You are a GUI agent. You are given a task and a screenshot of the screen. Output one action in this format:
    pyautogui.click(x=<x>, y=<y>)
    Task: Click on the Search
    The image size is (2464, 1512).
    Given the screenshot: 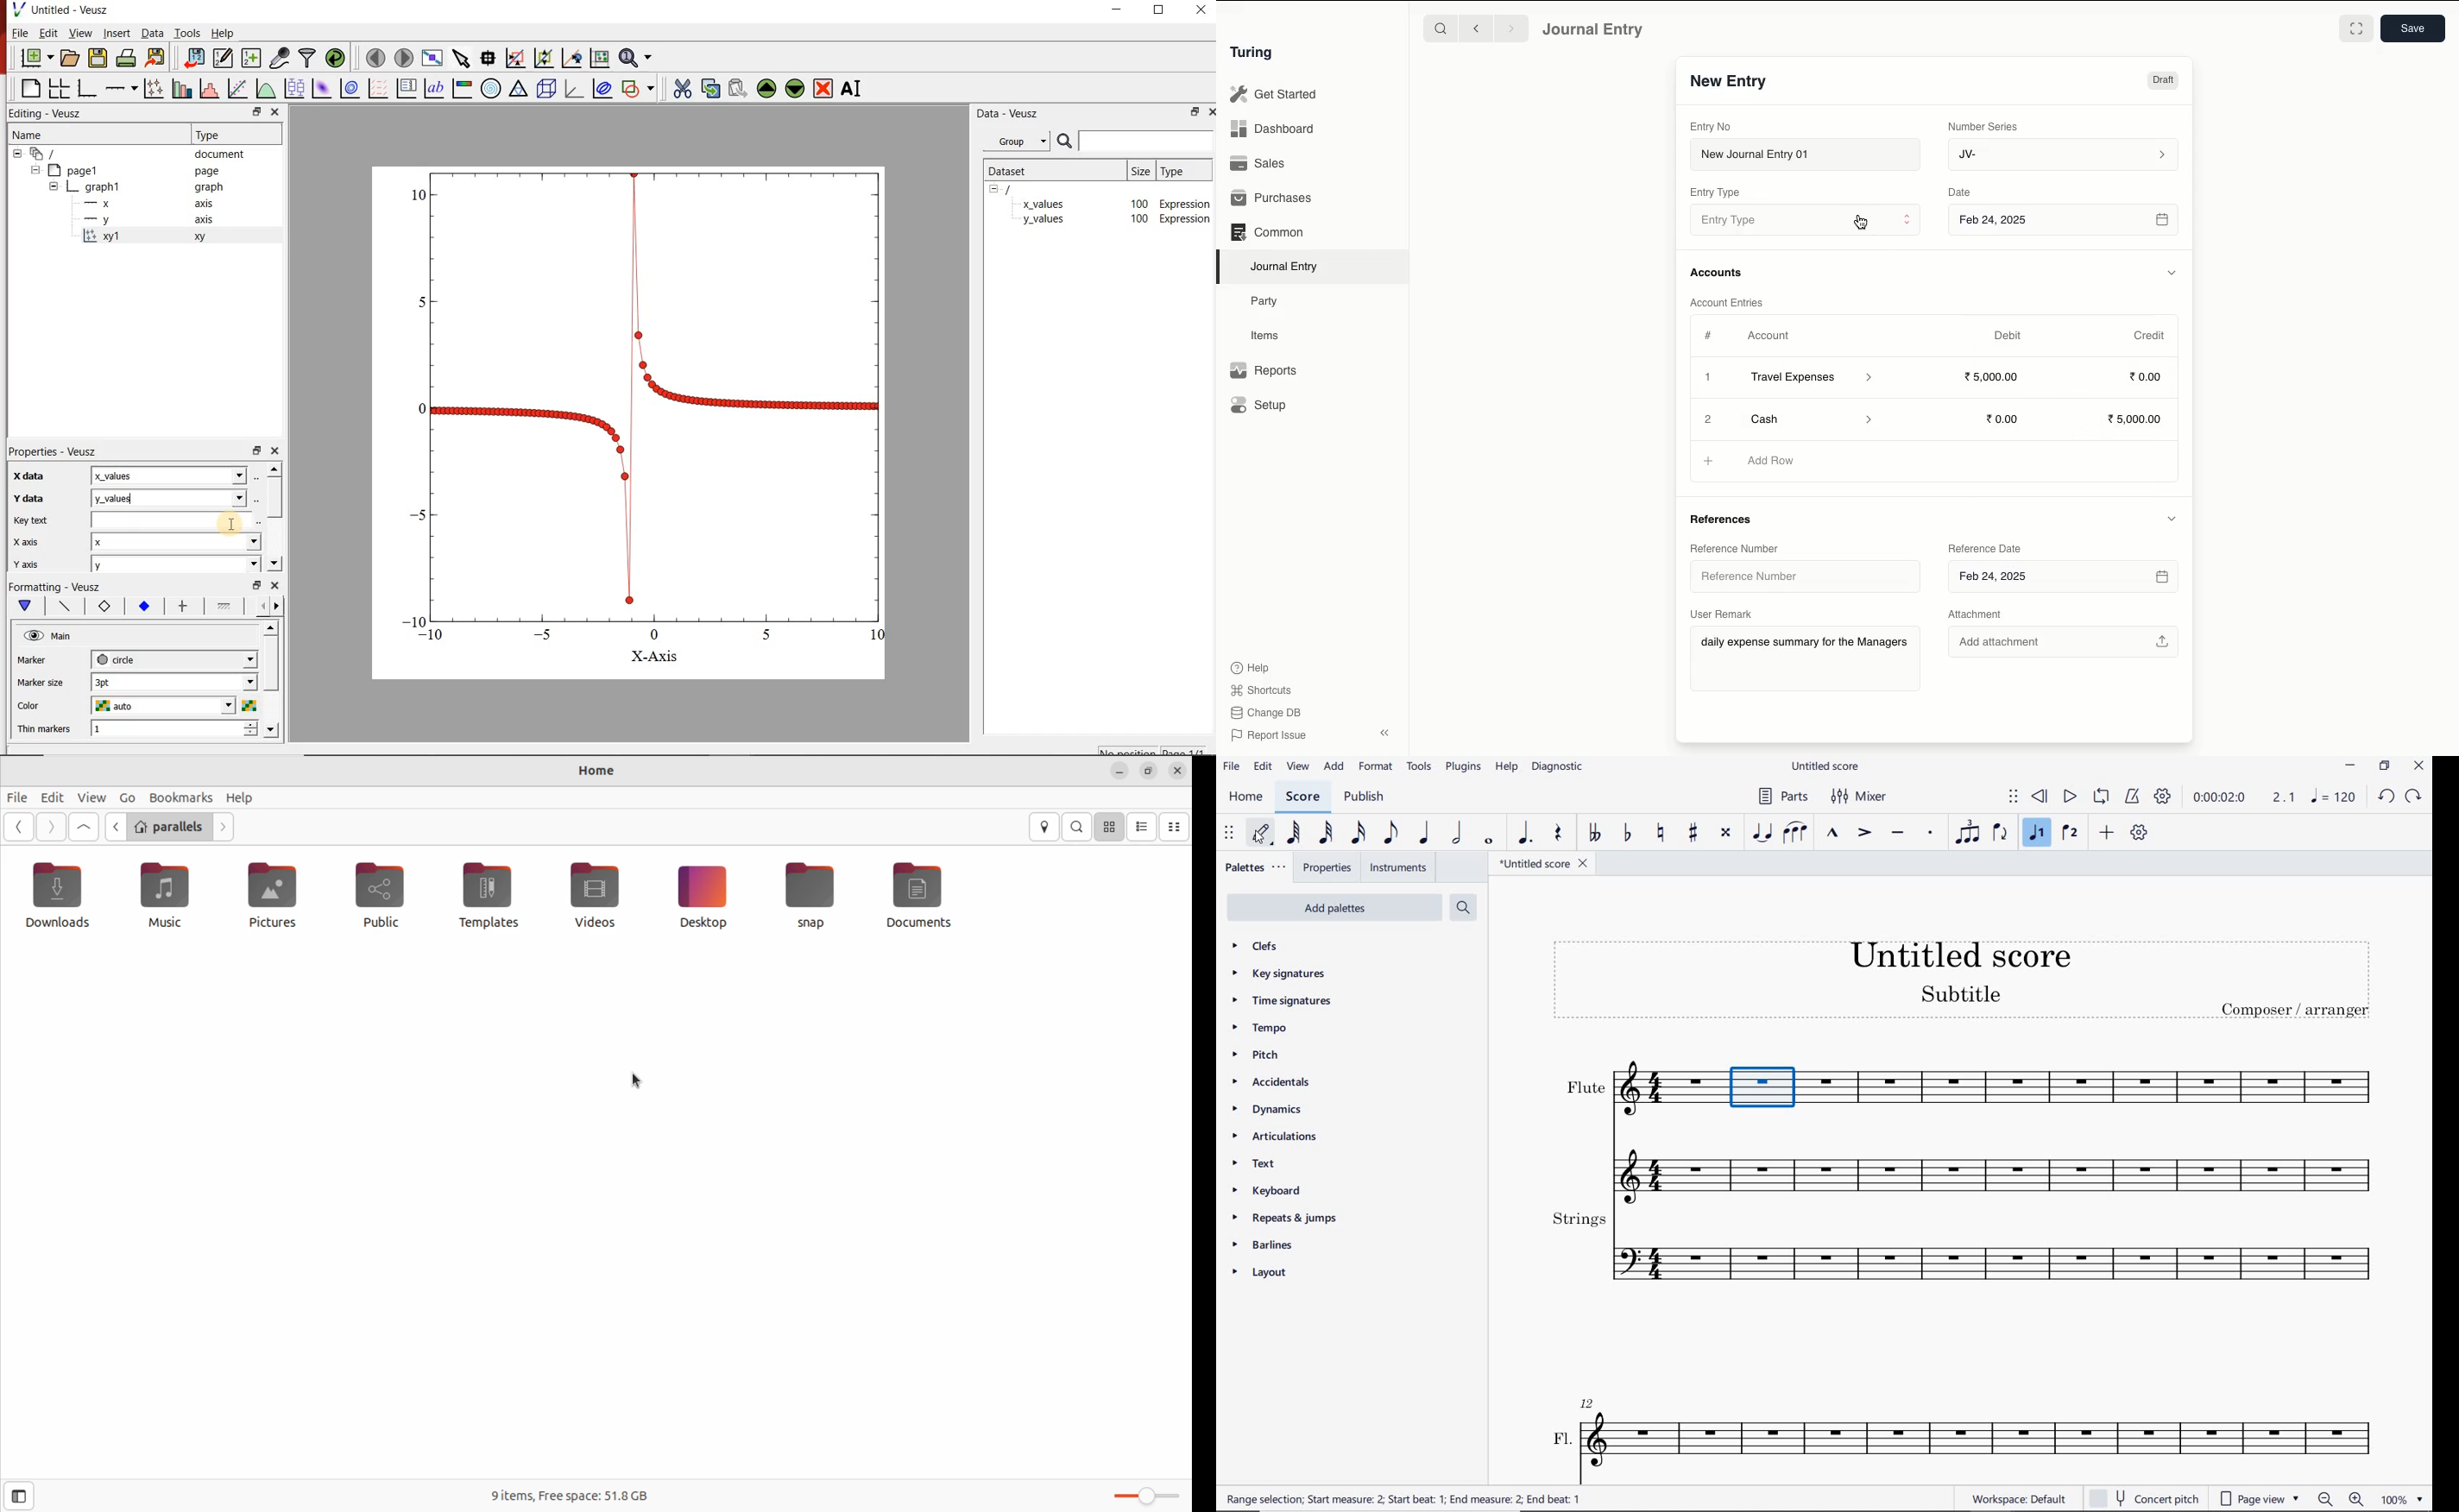 What is the action you would take?
    pyautogui.click(x=1440, y=28)
    